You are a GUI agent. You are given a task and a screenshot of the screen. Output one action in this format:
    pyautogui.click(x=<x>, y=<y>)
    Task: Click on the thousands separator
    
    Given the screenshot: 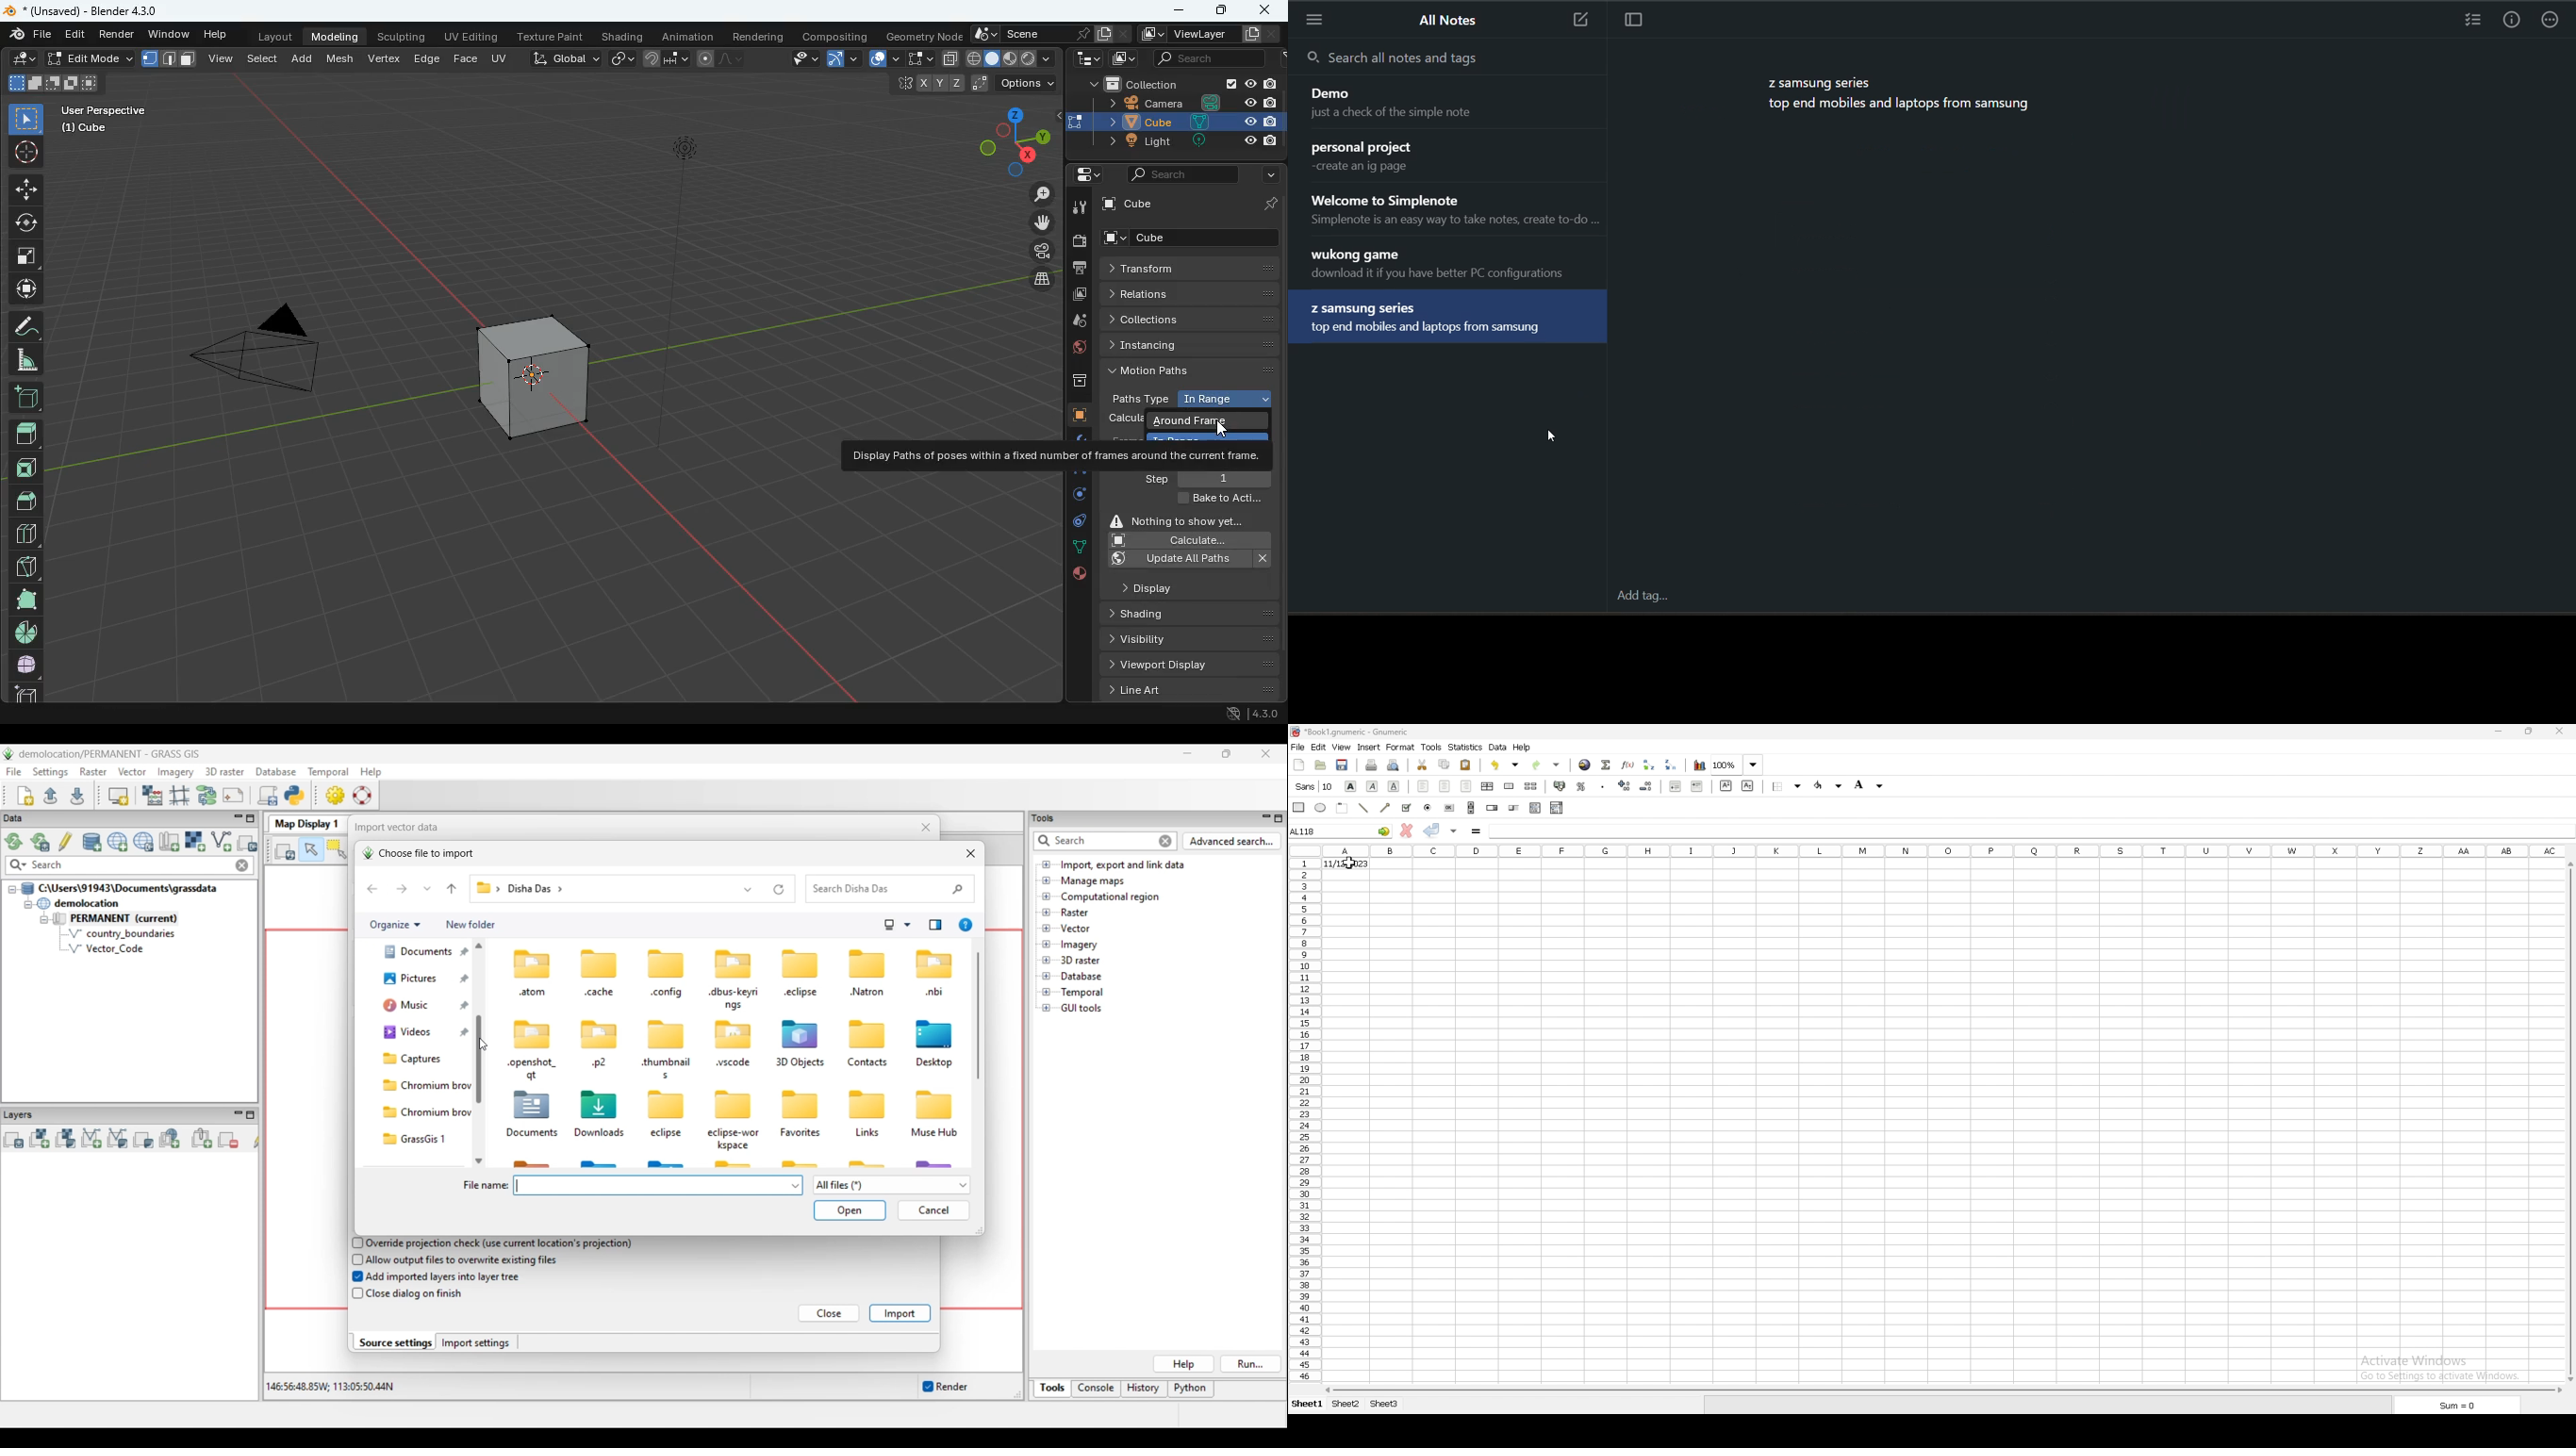 What is the action you would take?
    pyautogui.click(x=1603, y=786)
    